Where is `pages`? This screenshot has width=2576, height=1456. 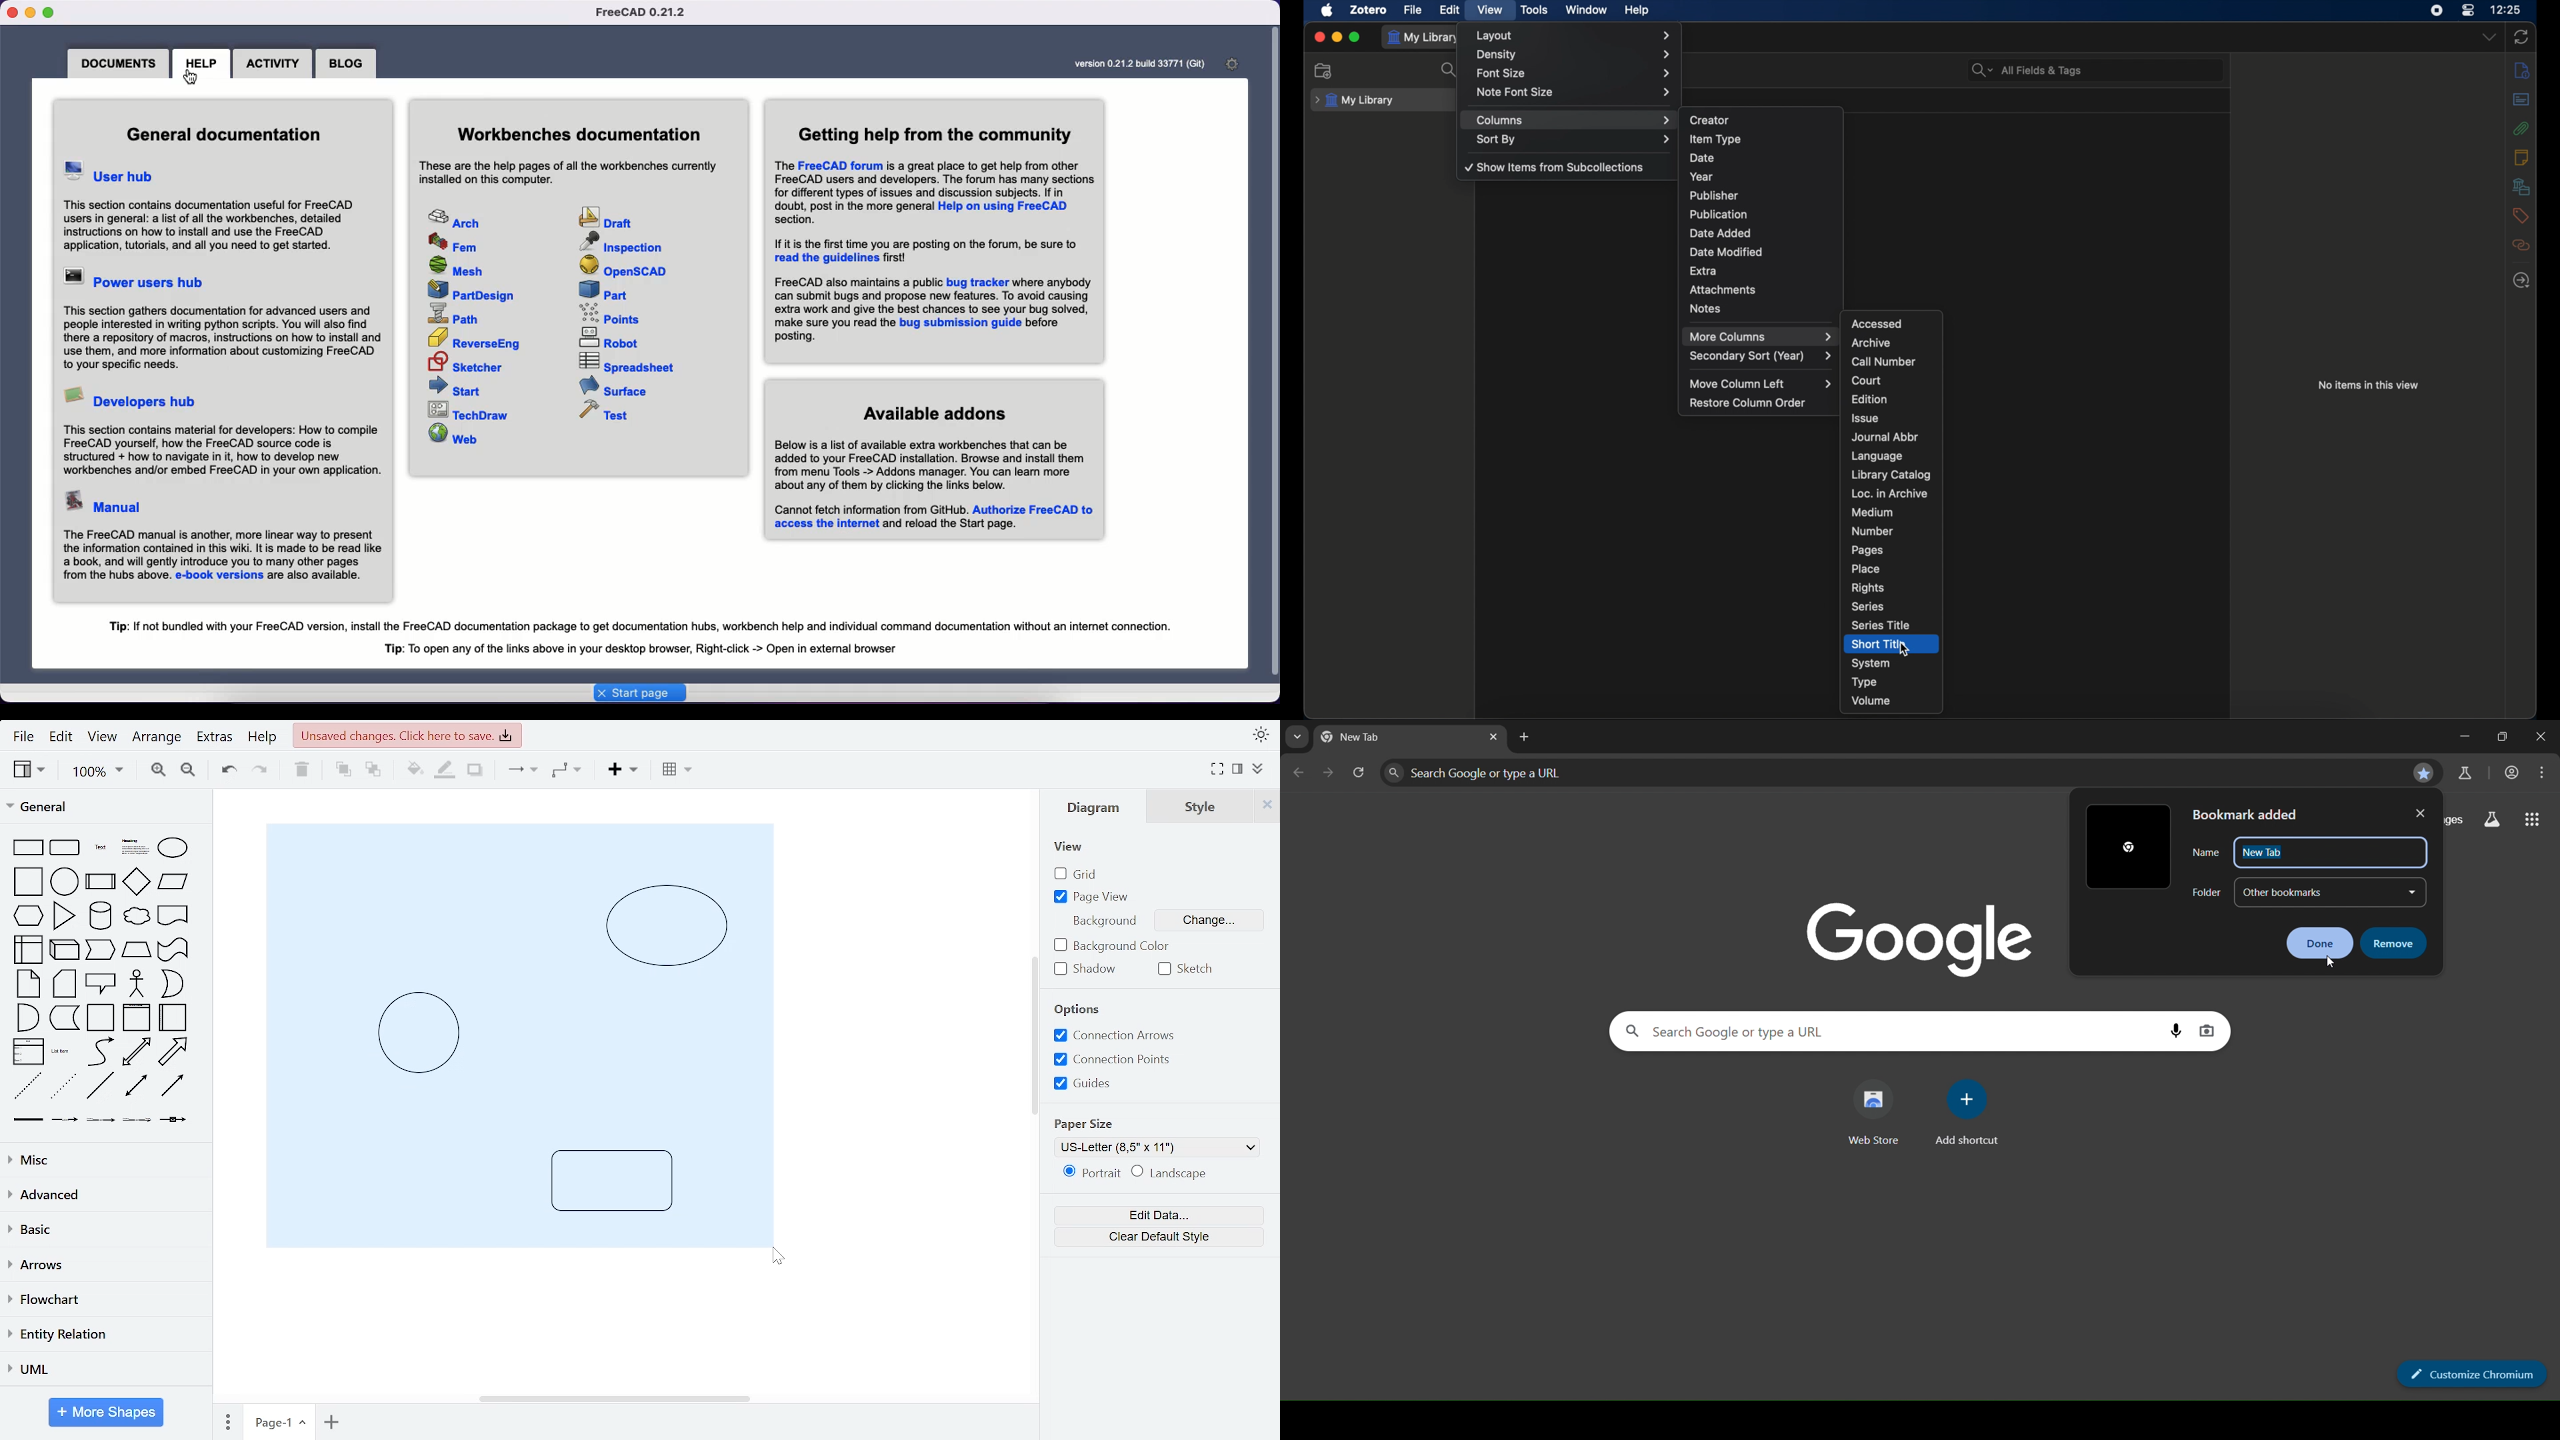 pages is located at coordinates (225, 1422).